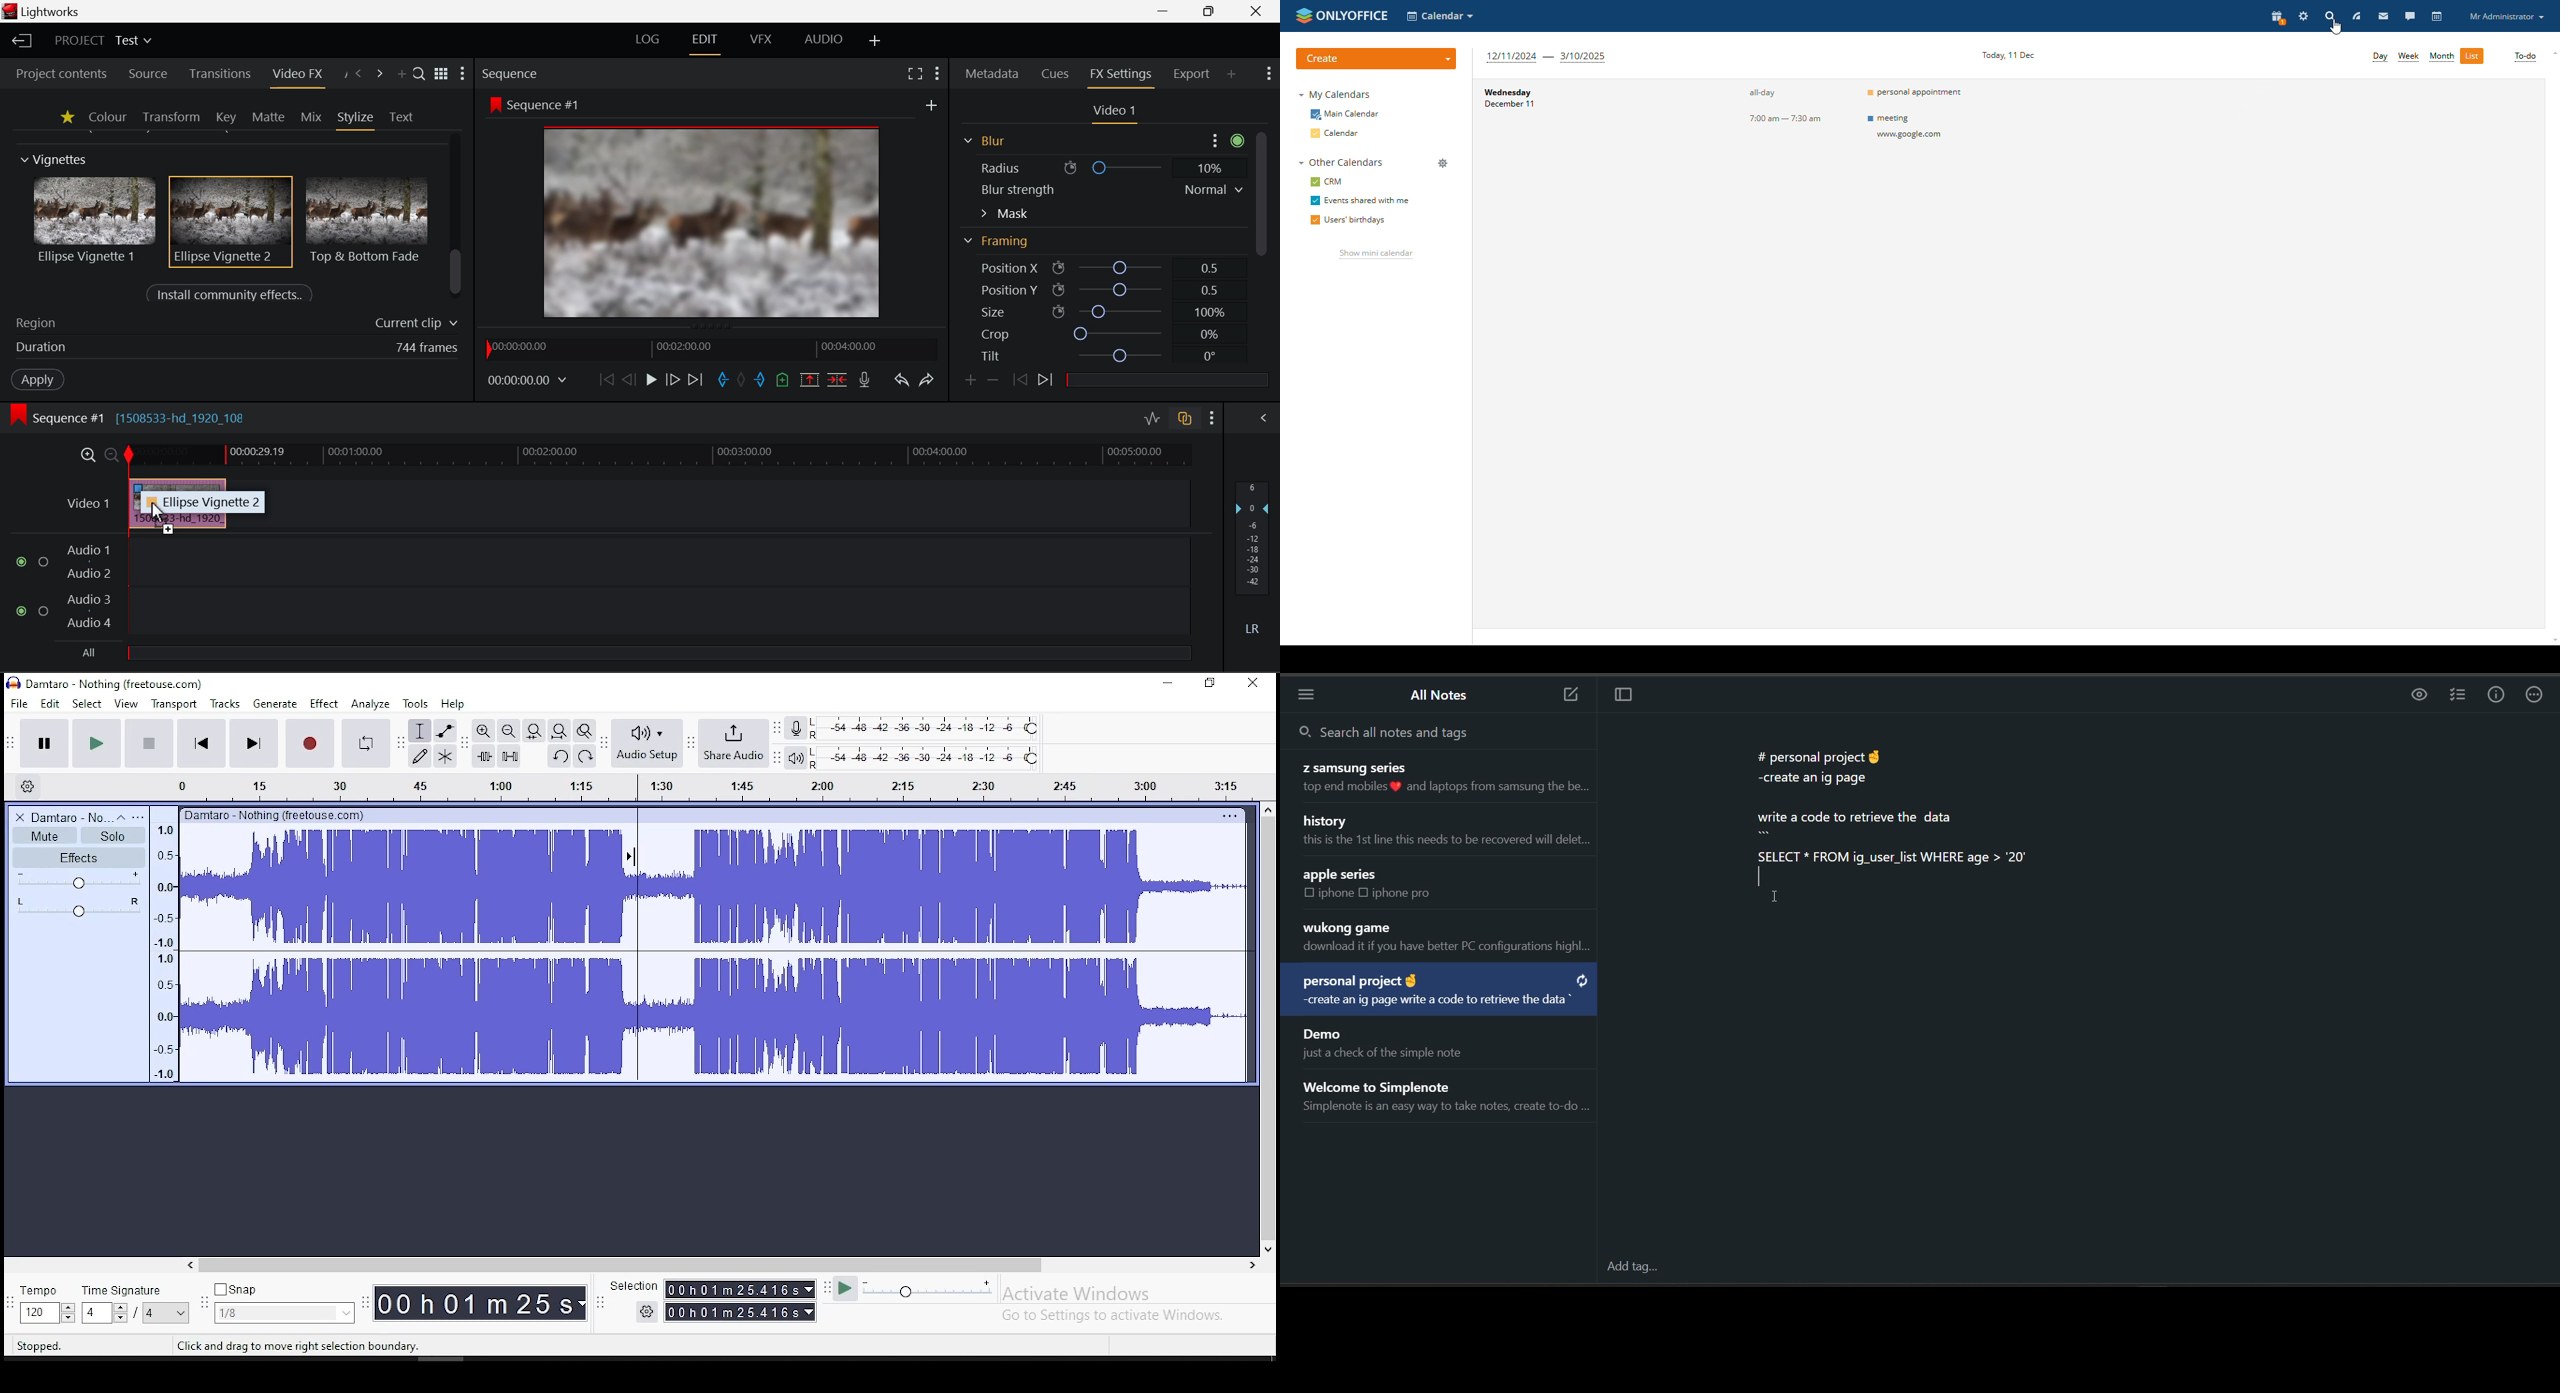 The width and height of the screenshot is (2576, 1400). Describe the element at coordinates (2496, 695) in the screenshot. I see `info` at that location.